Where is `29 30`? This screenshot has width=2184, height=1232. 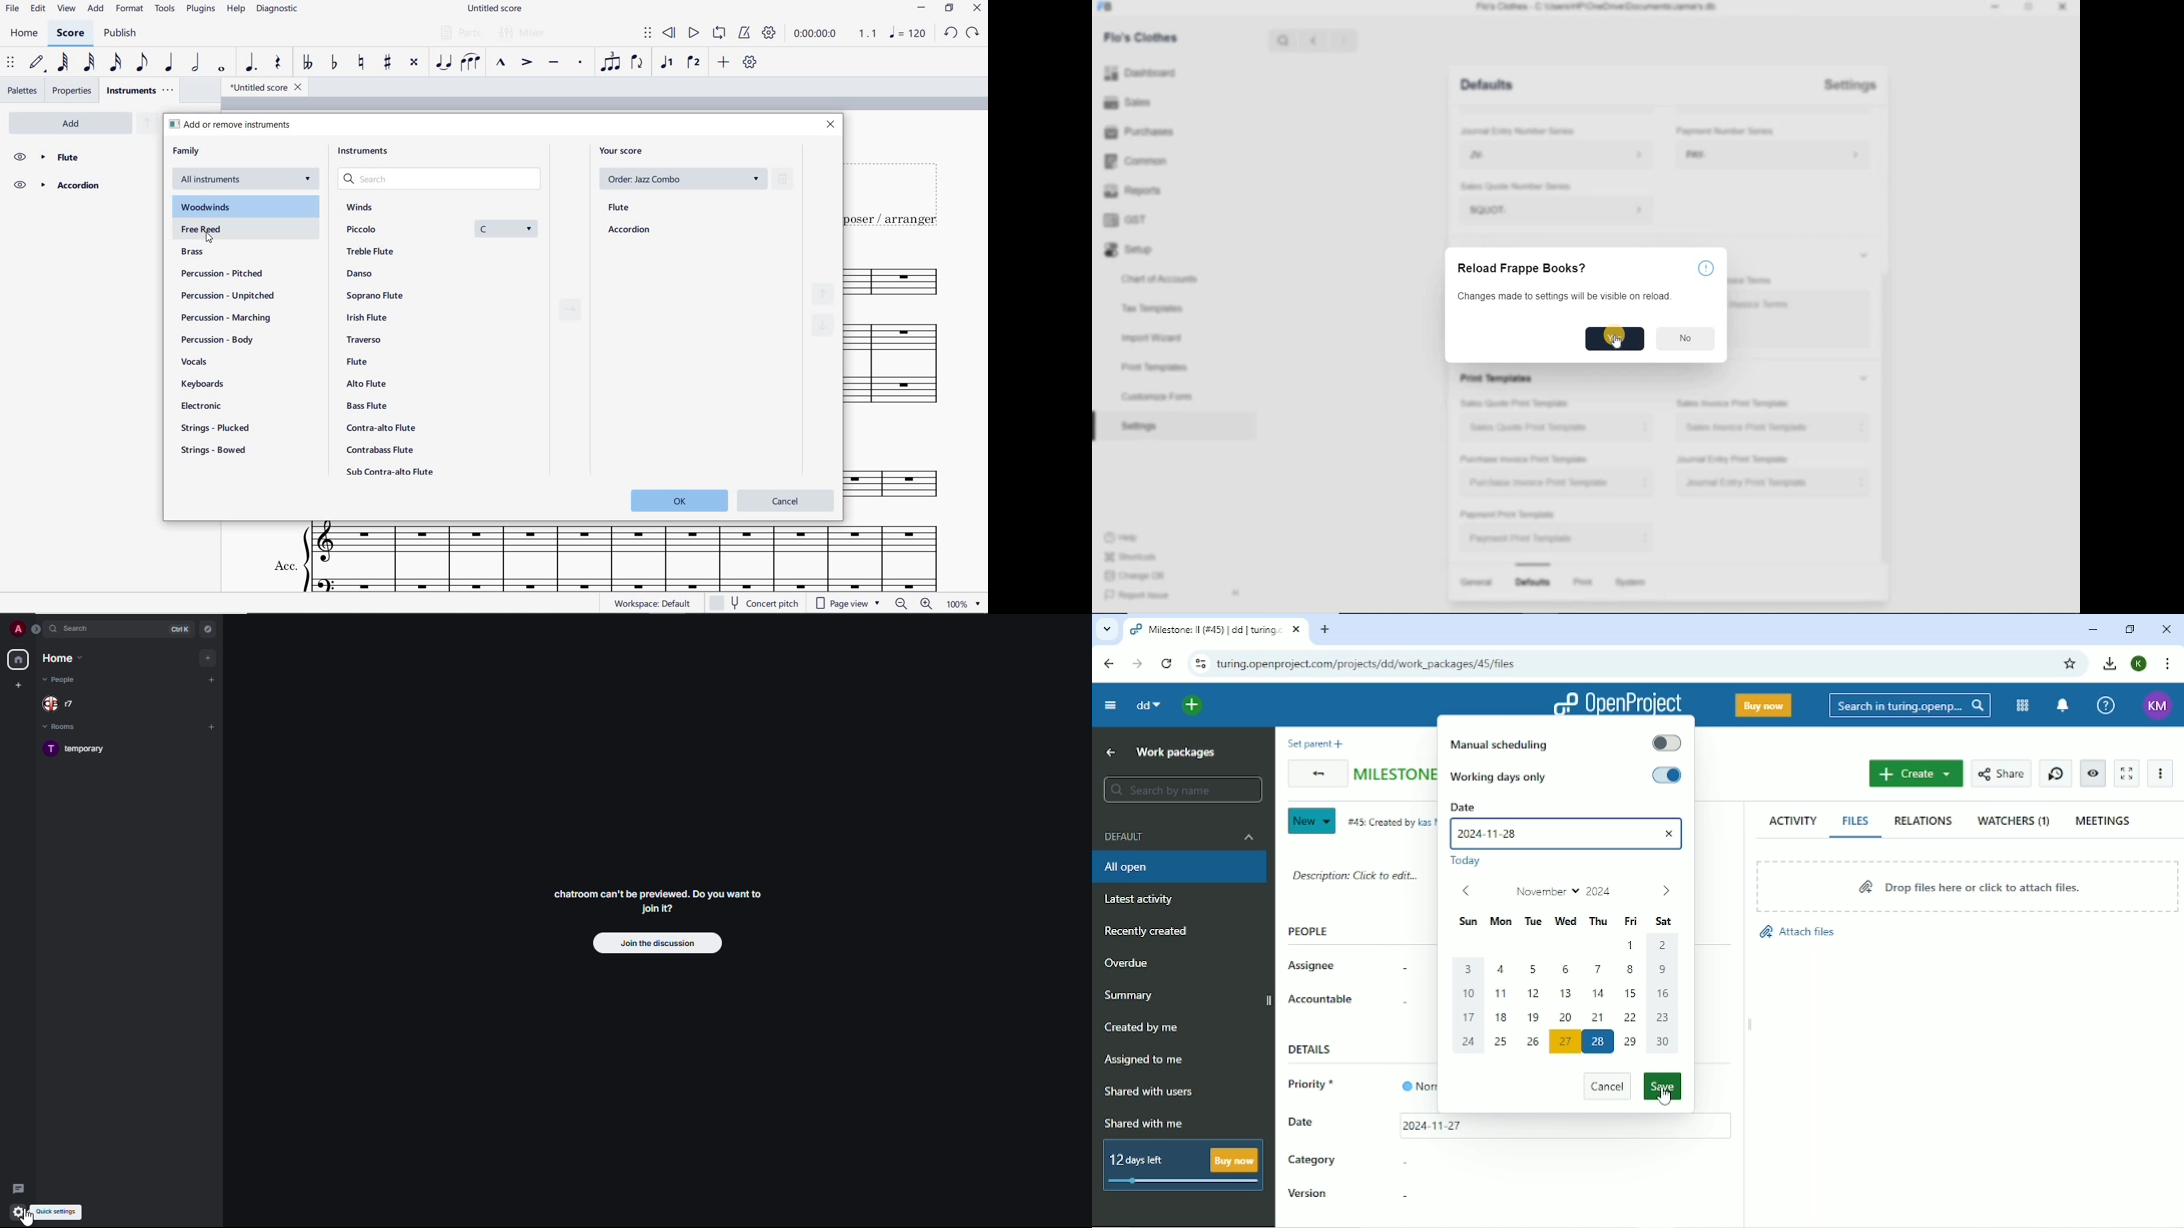
29 30 is located at coordinates (1648, 1040).